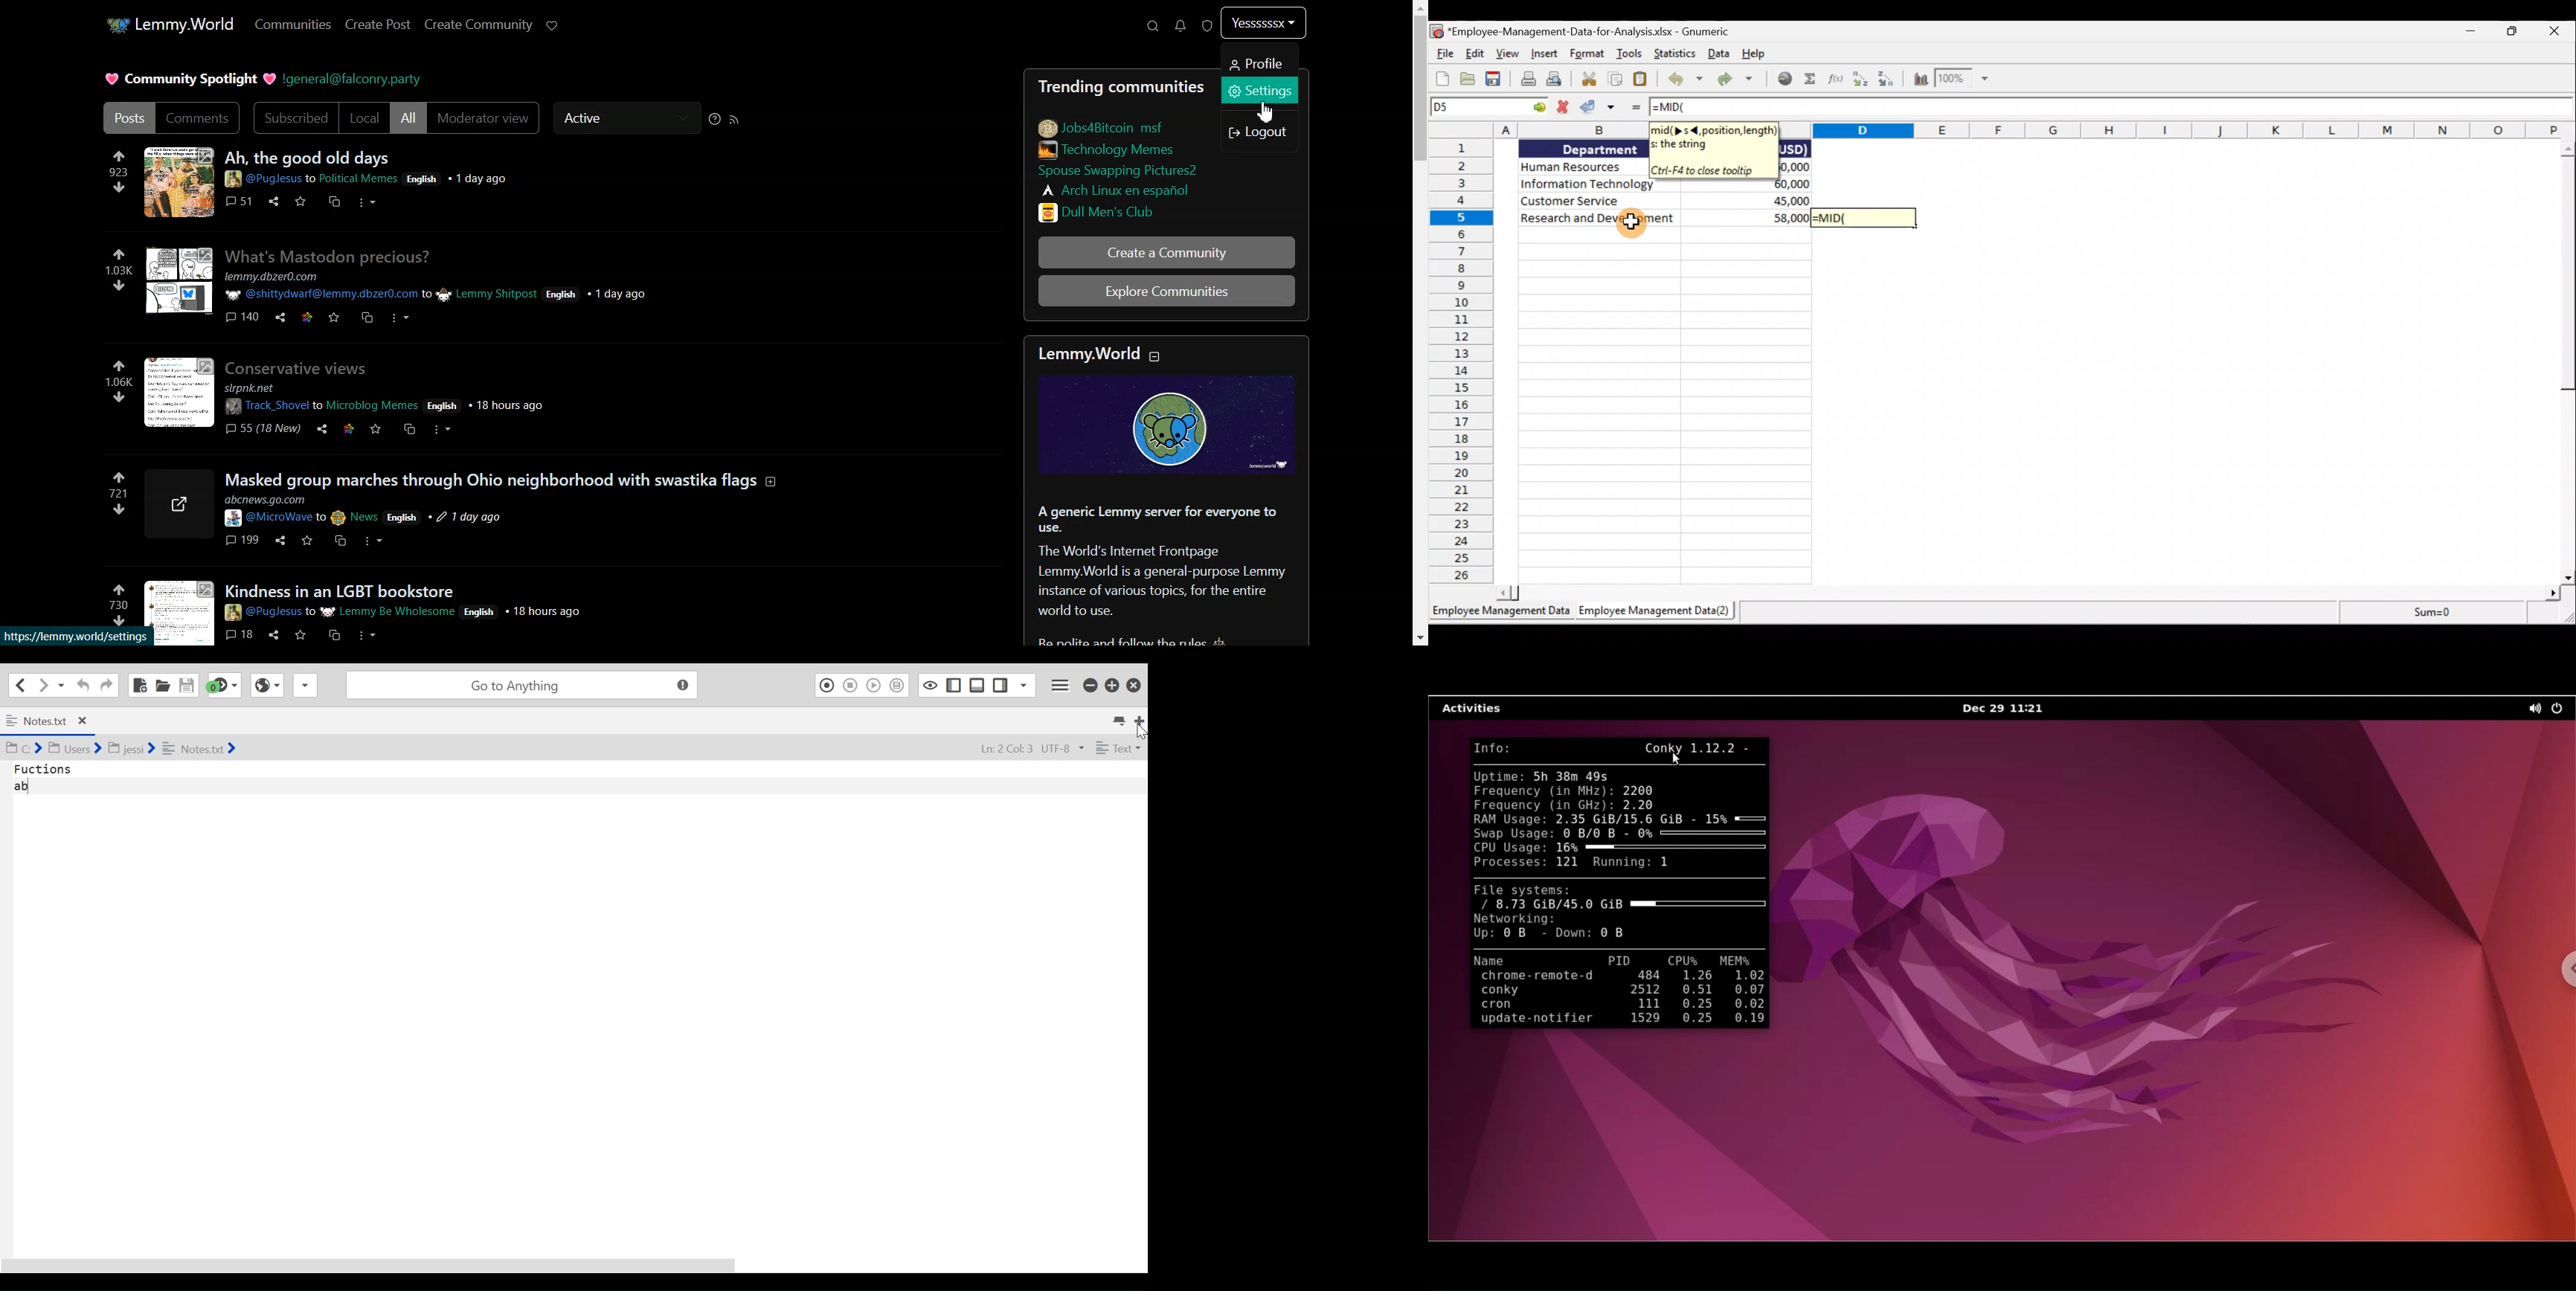 The height and width of the screenshot is (1316, 2576). I want to click on Jump to next syntax checking result, so click(224, 686).